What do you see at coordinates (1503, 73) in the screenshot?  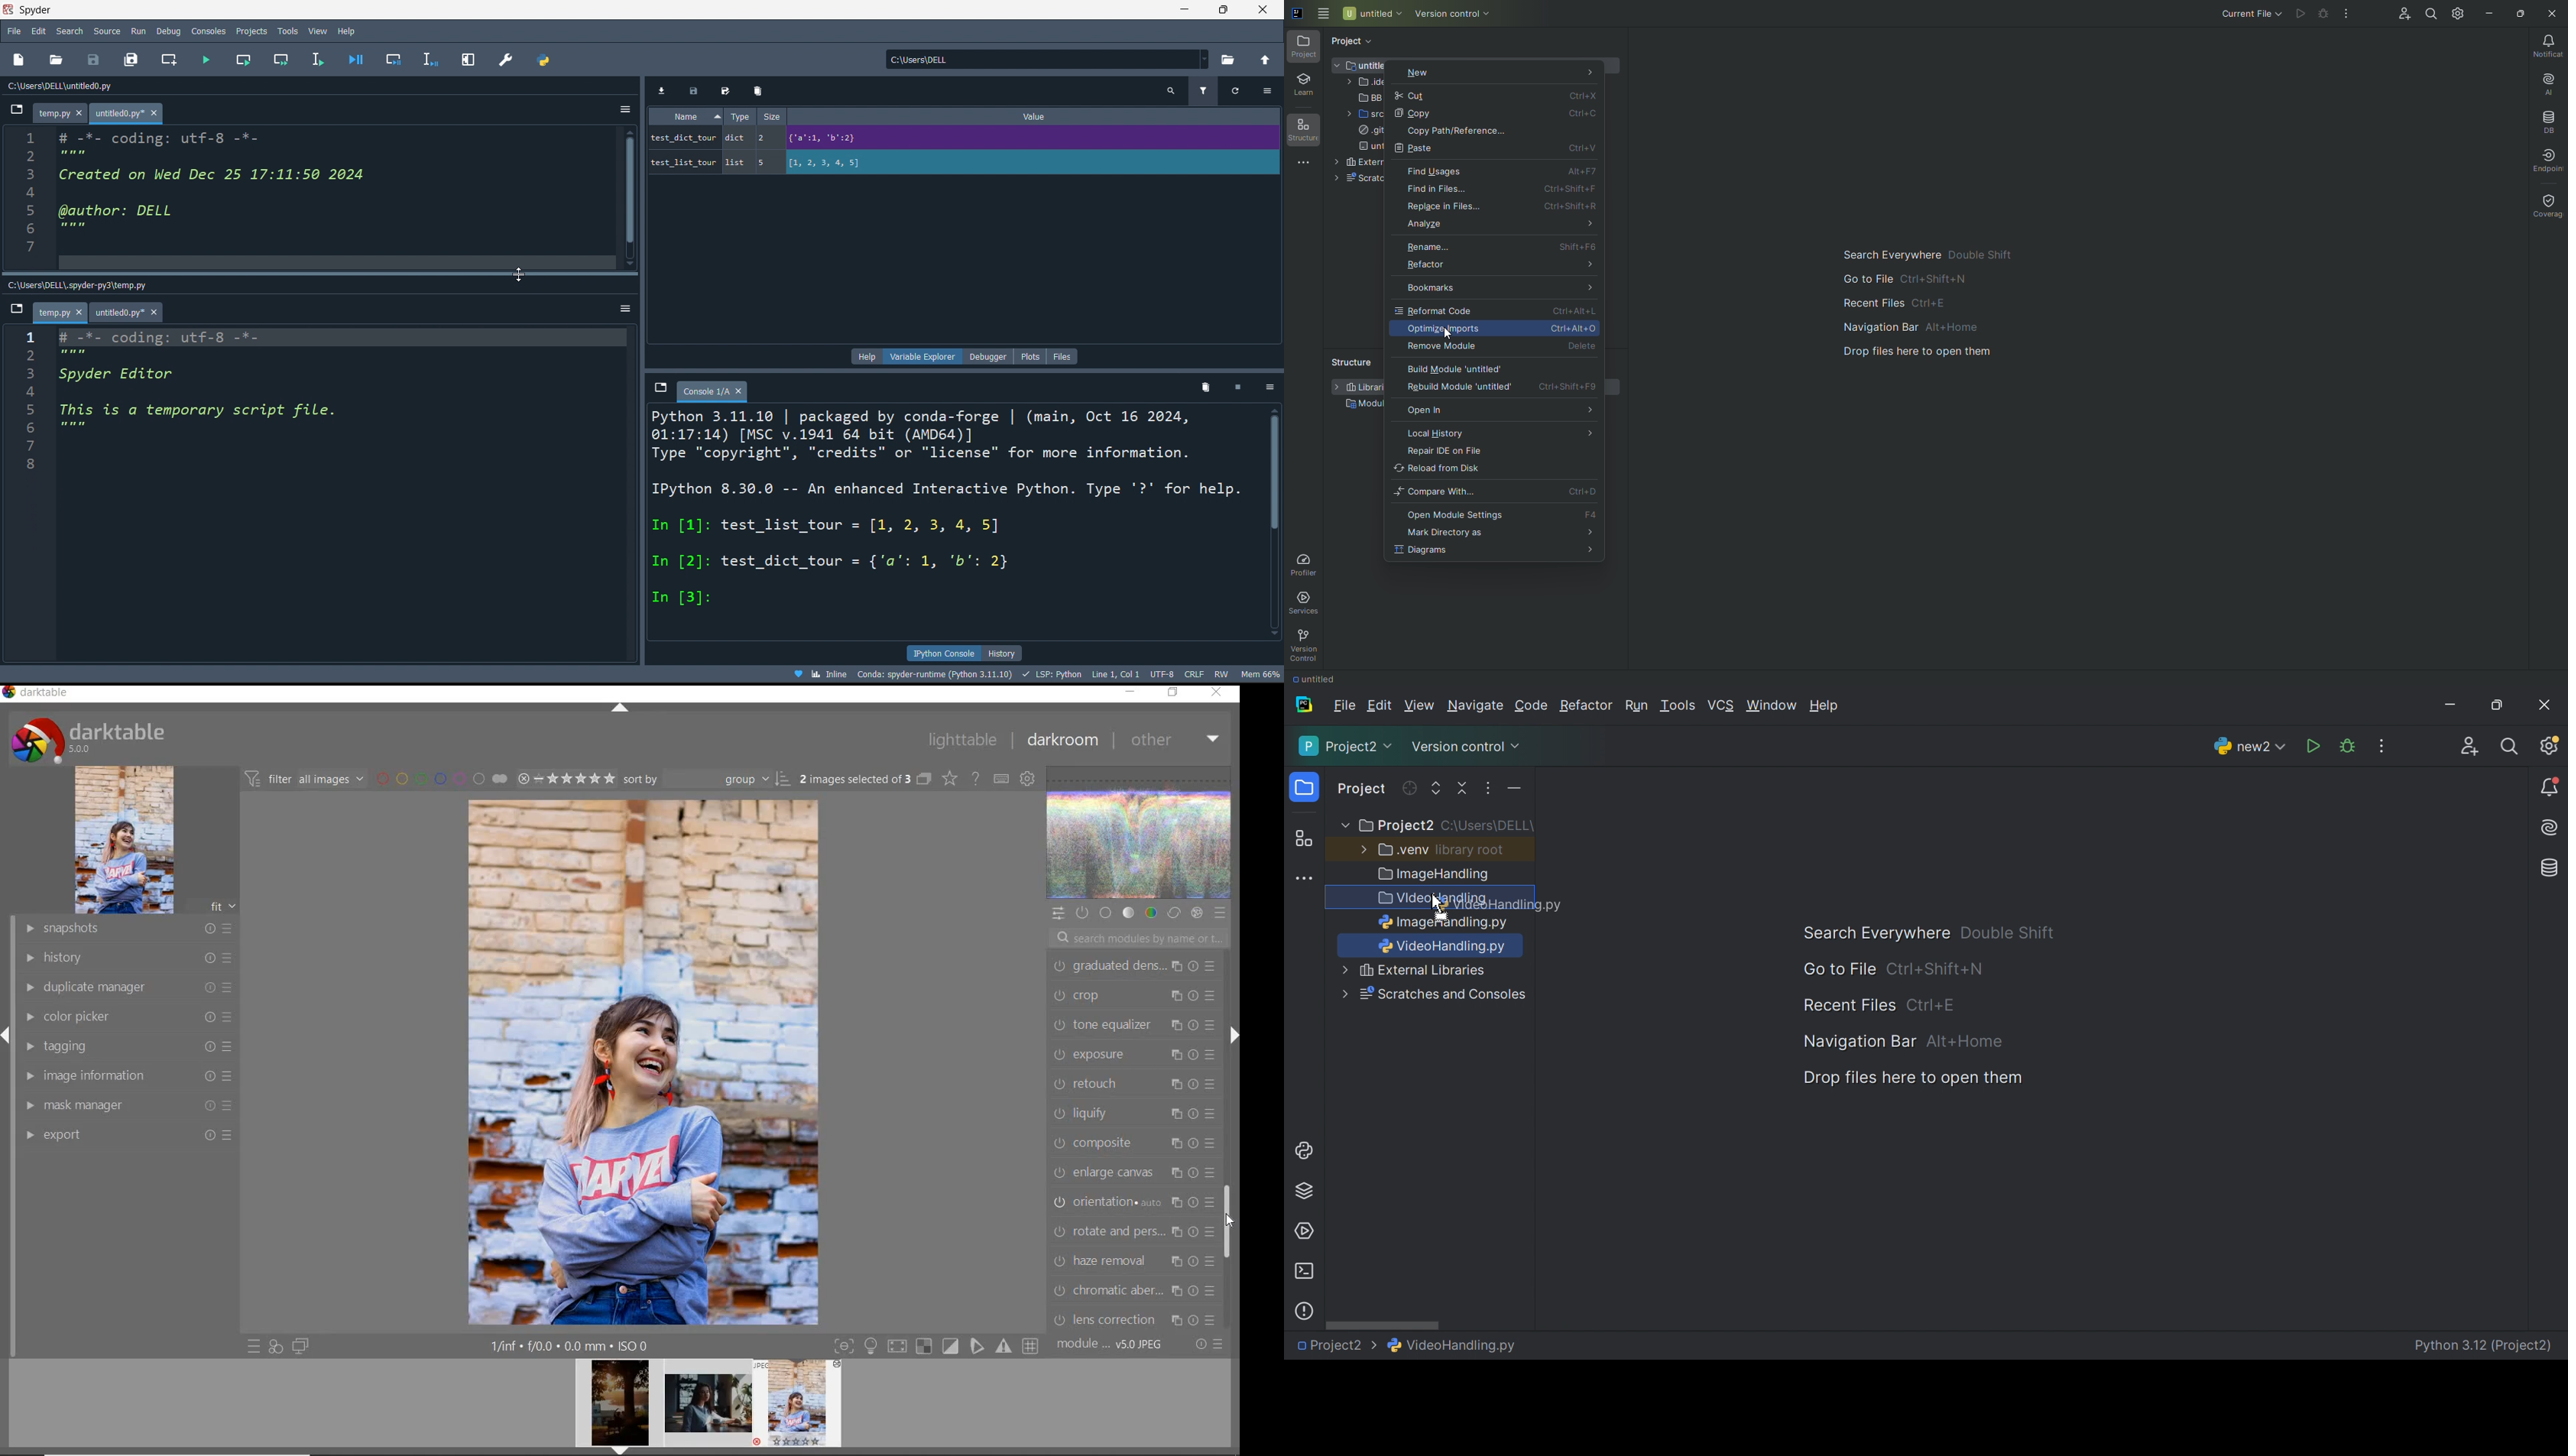 I see `New` at bounding box center [1503, 73].